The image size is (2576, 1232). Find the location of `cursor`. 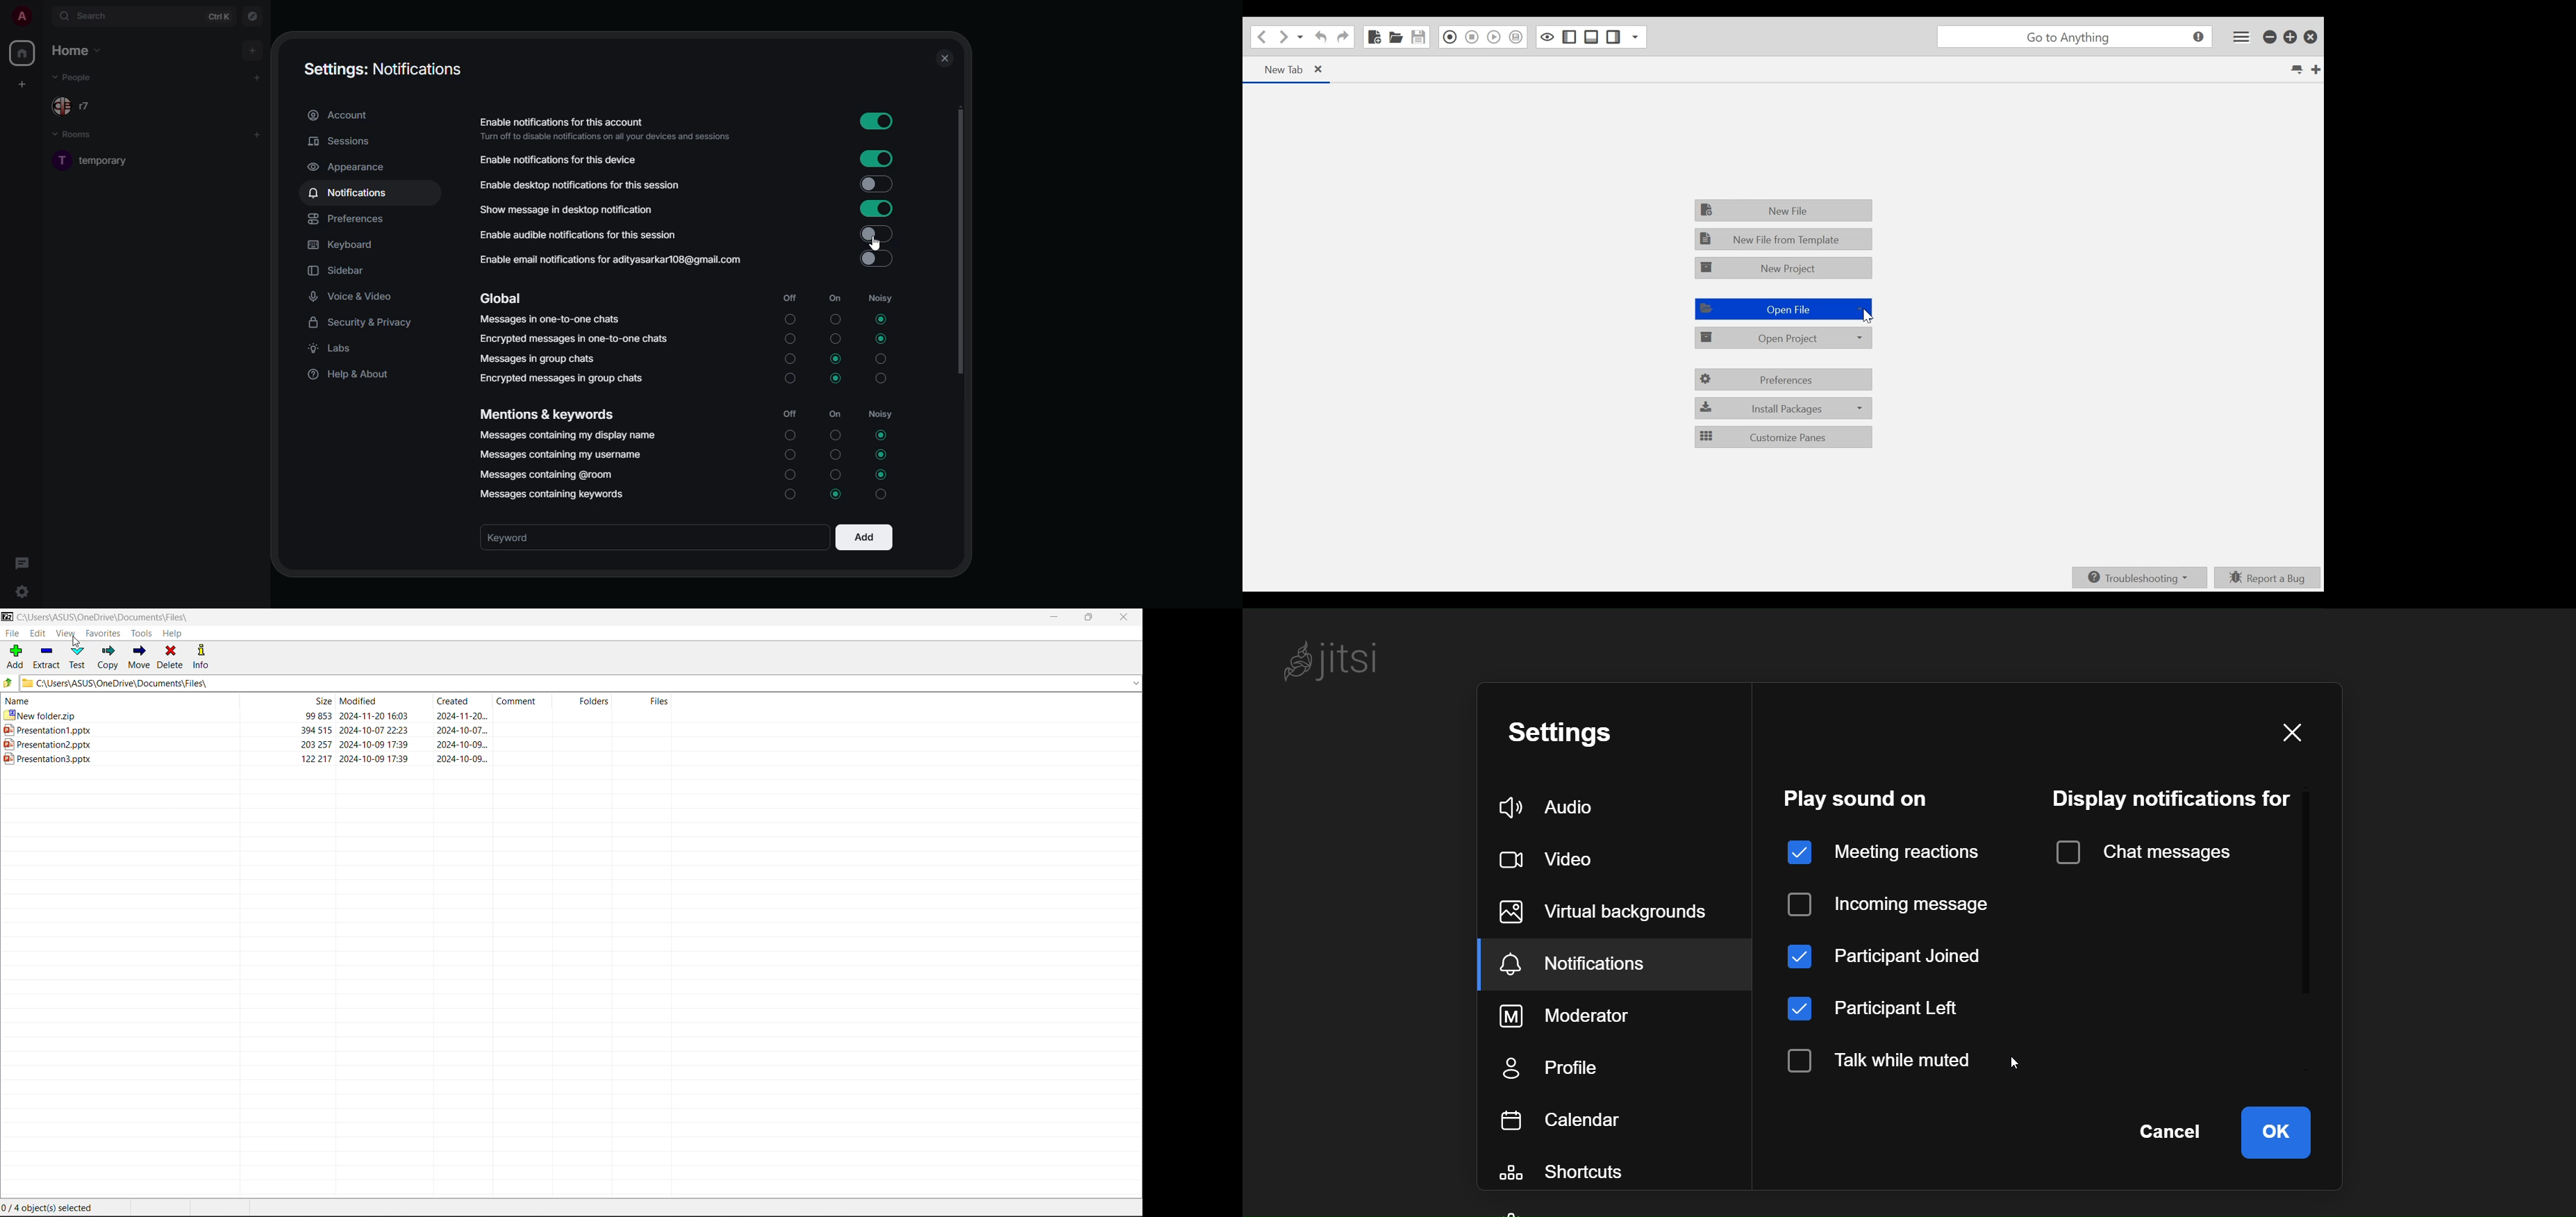

cursor is located at coordinates (73, 640).